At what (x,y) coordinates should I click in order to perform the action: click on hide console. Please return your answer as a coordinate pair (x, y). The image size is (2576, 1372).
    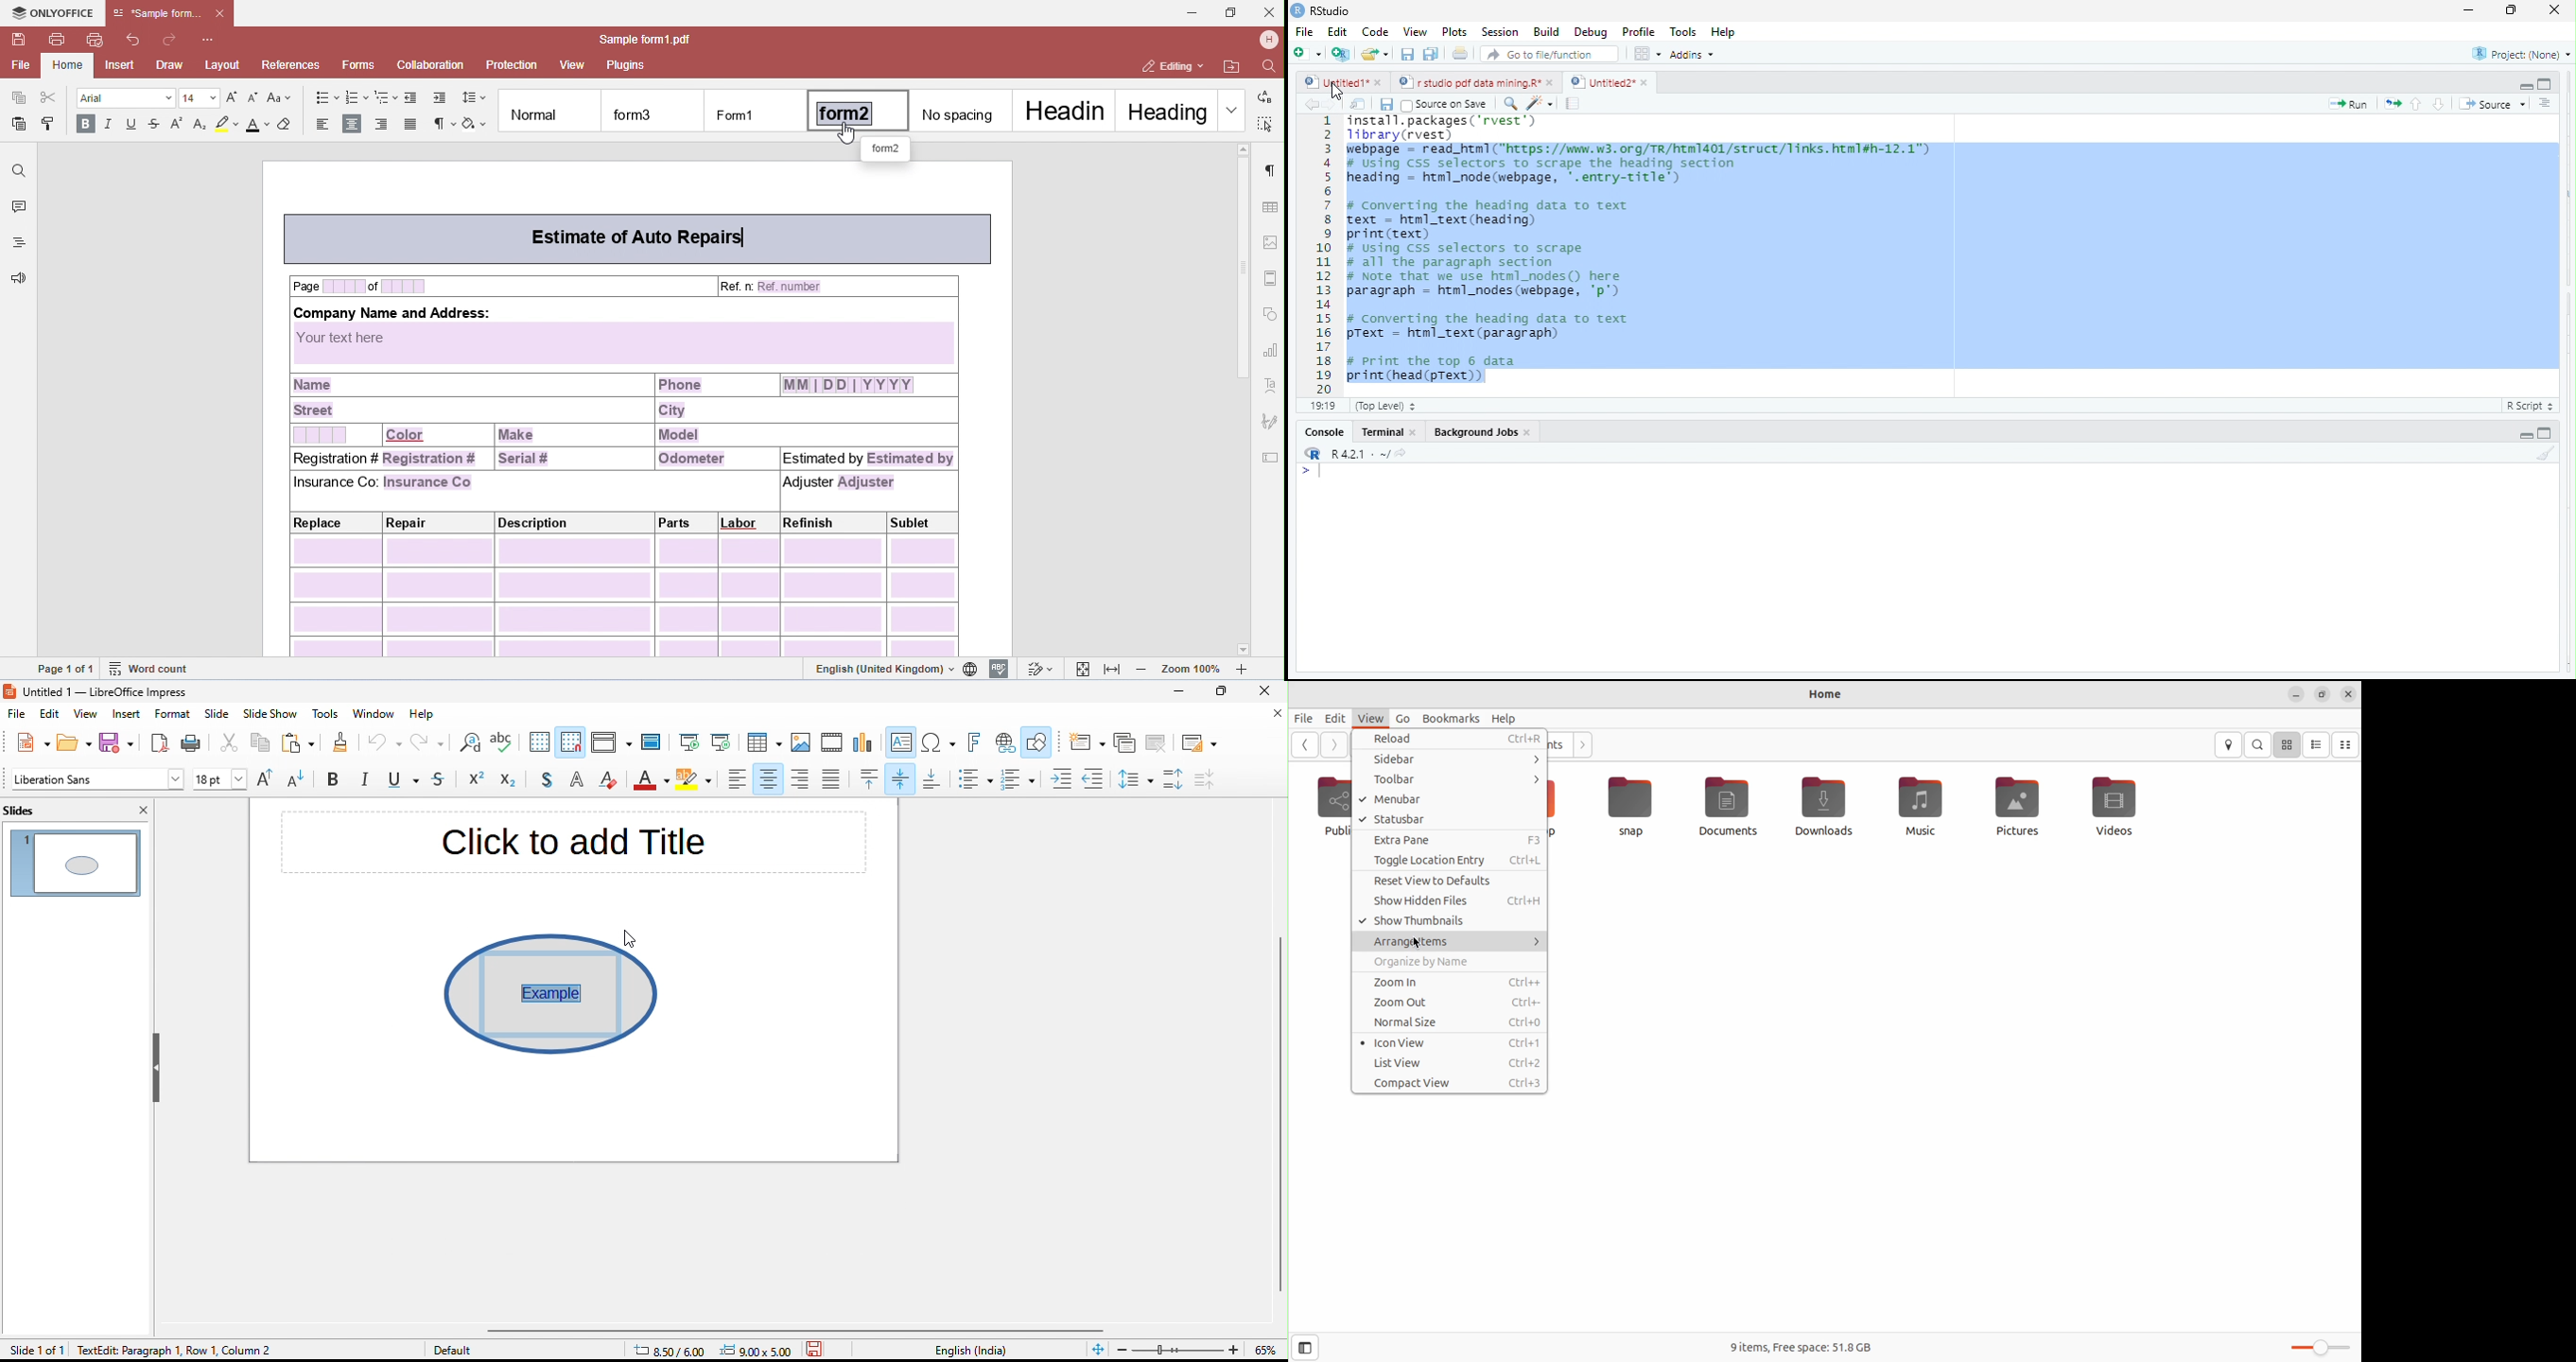
    Looking at the image, I should click on (2543, 434).